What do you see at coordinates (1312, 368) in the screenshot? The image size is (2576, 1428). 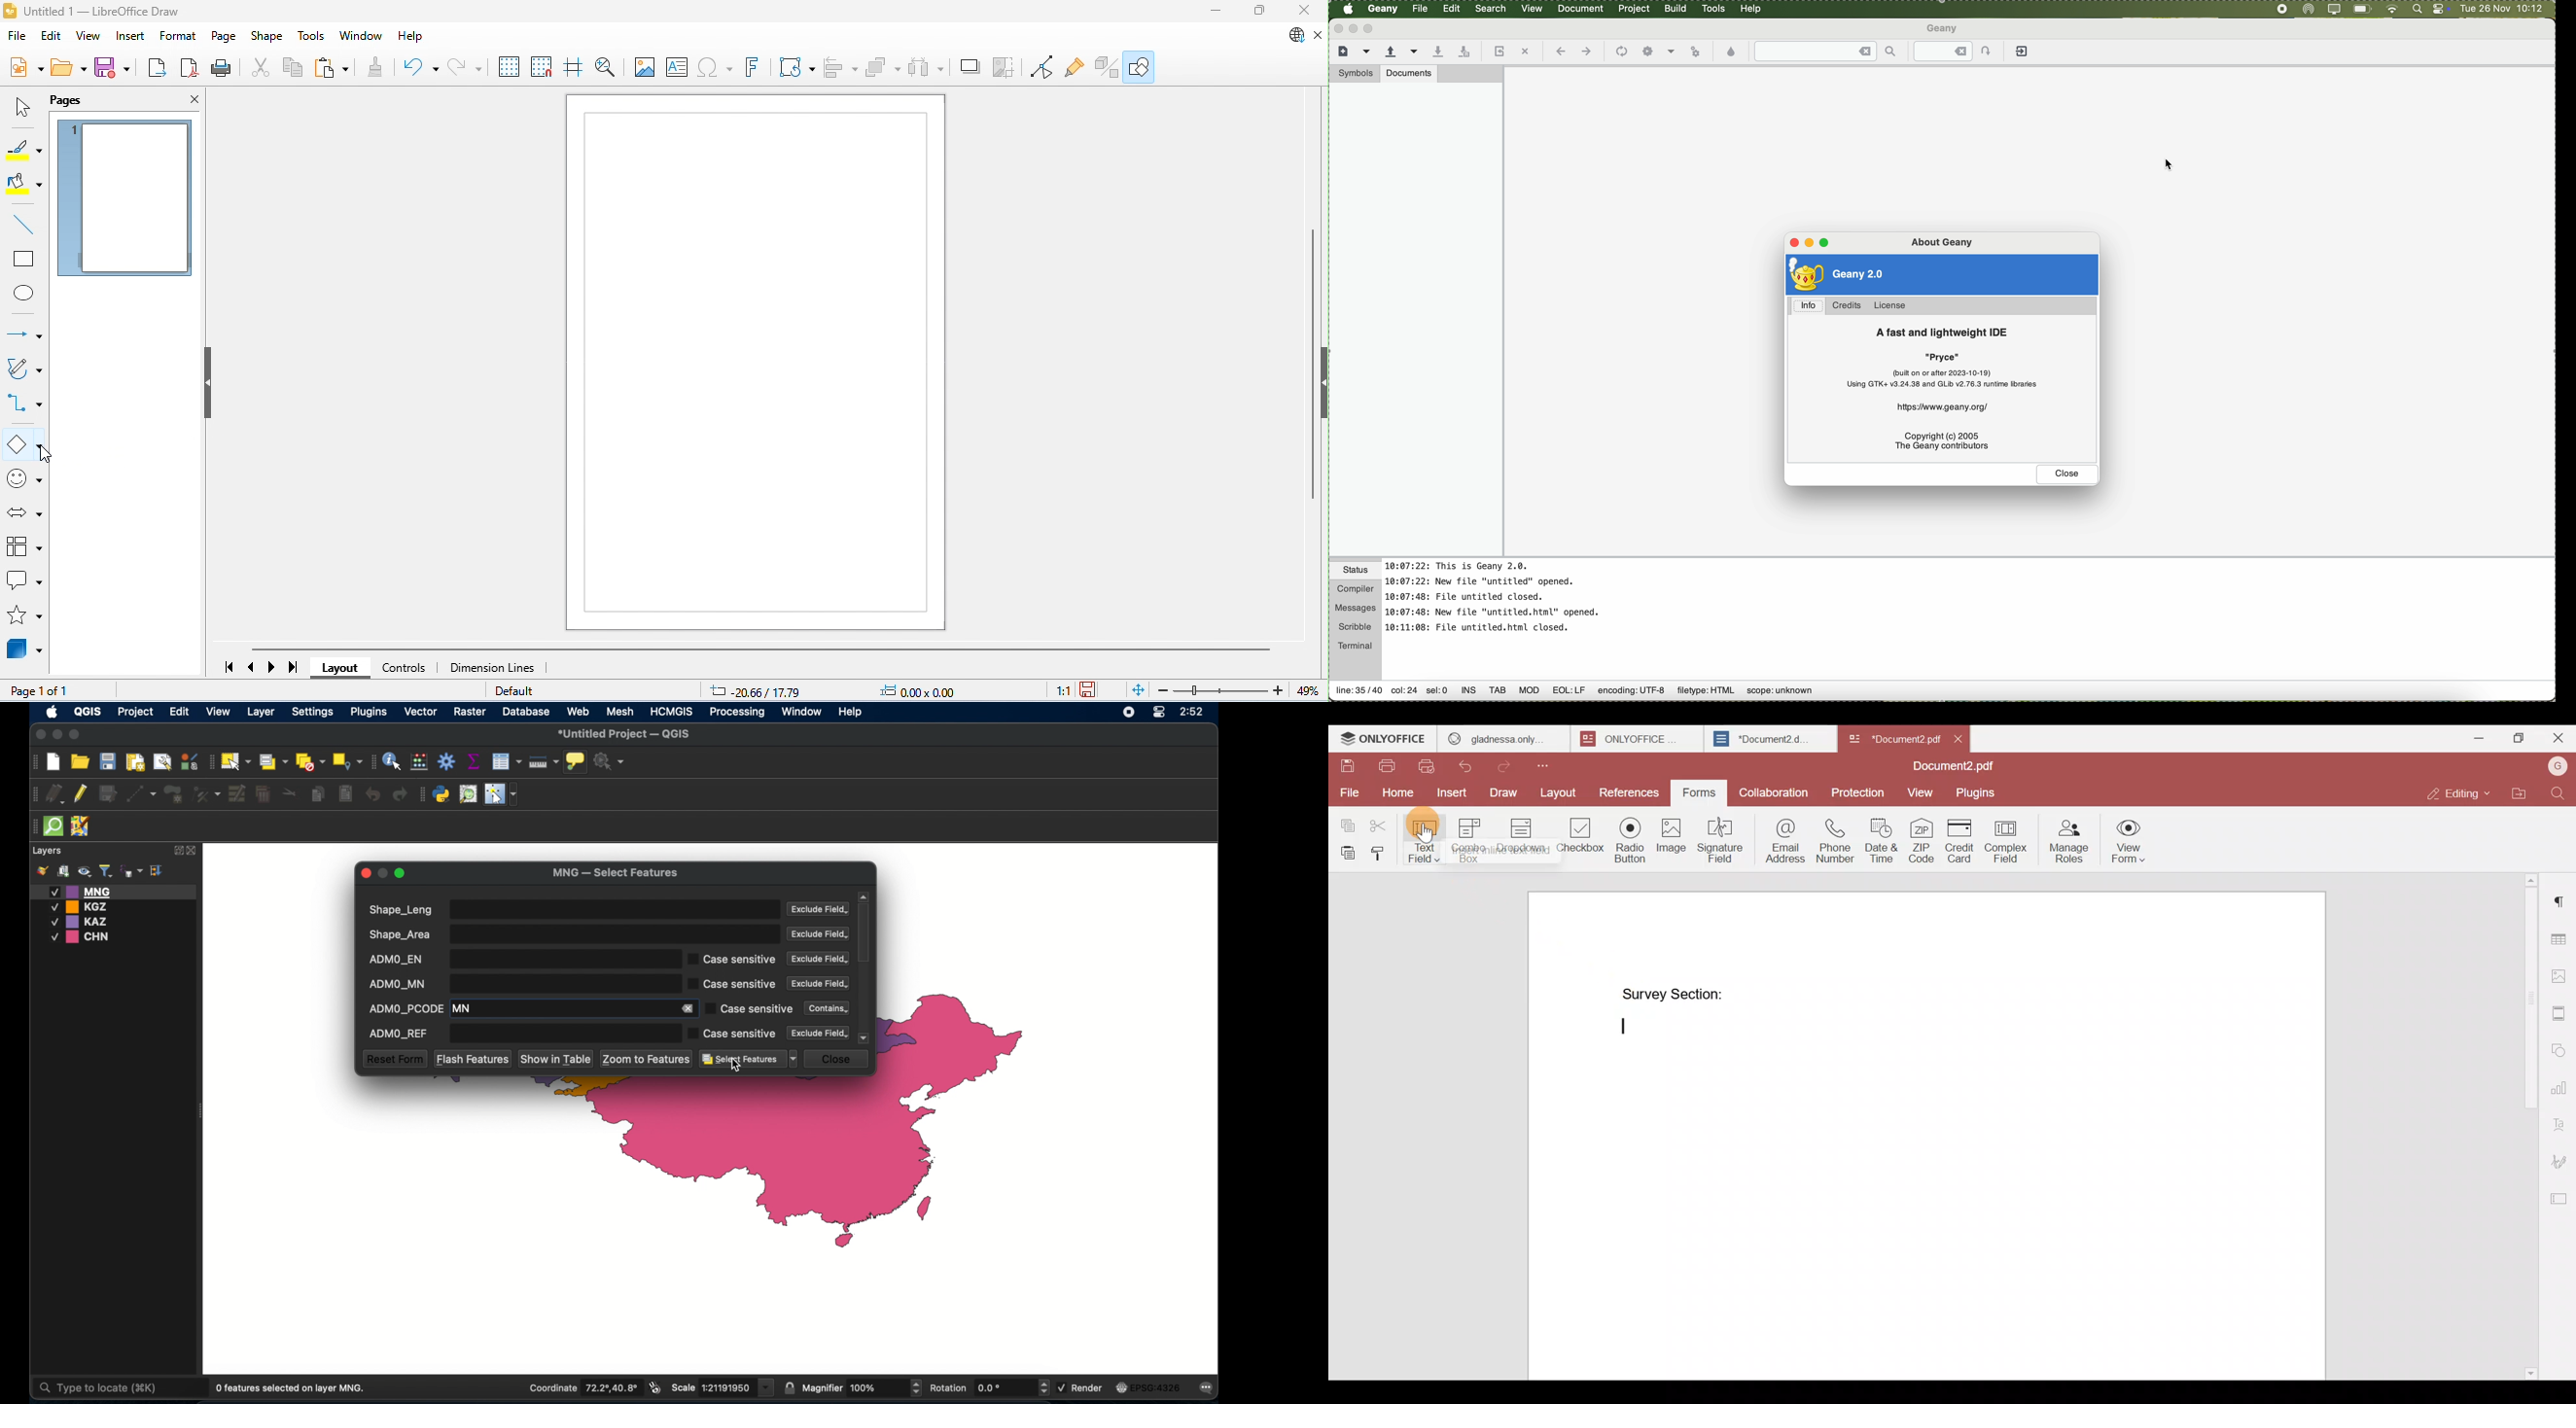 I see `vertical scroll bar` at bounding box center [1312, 368].